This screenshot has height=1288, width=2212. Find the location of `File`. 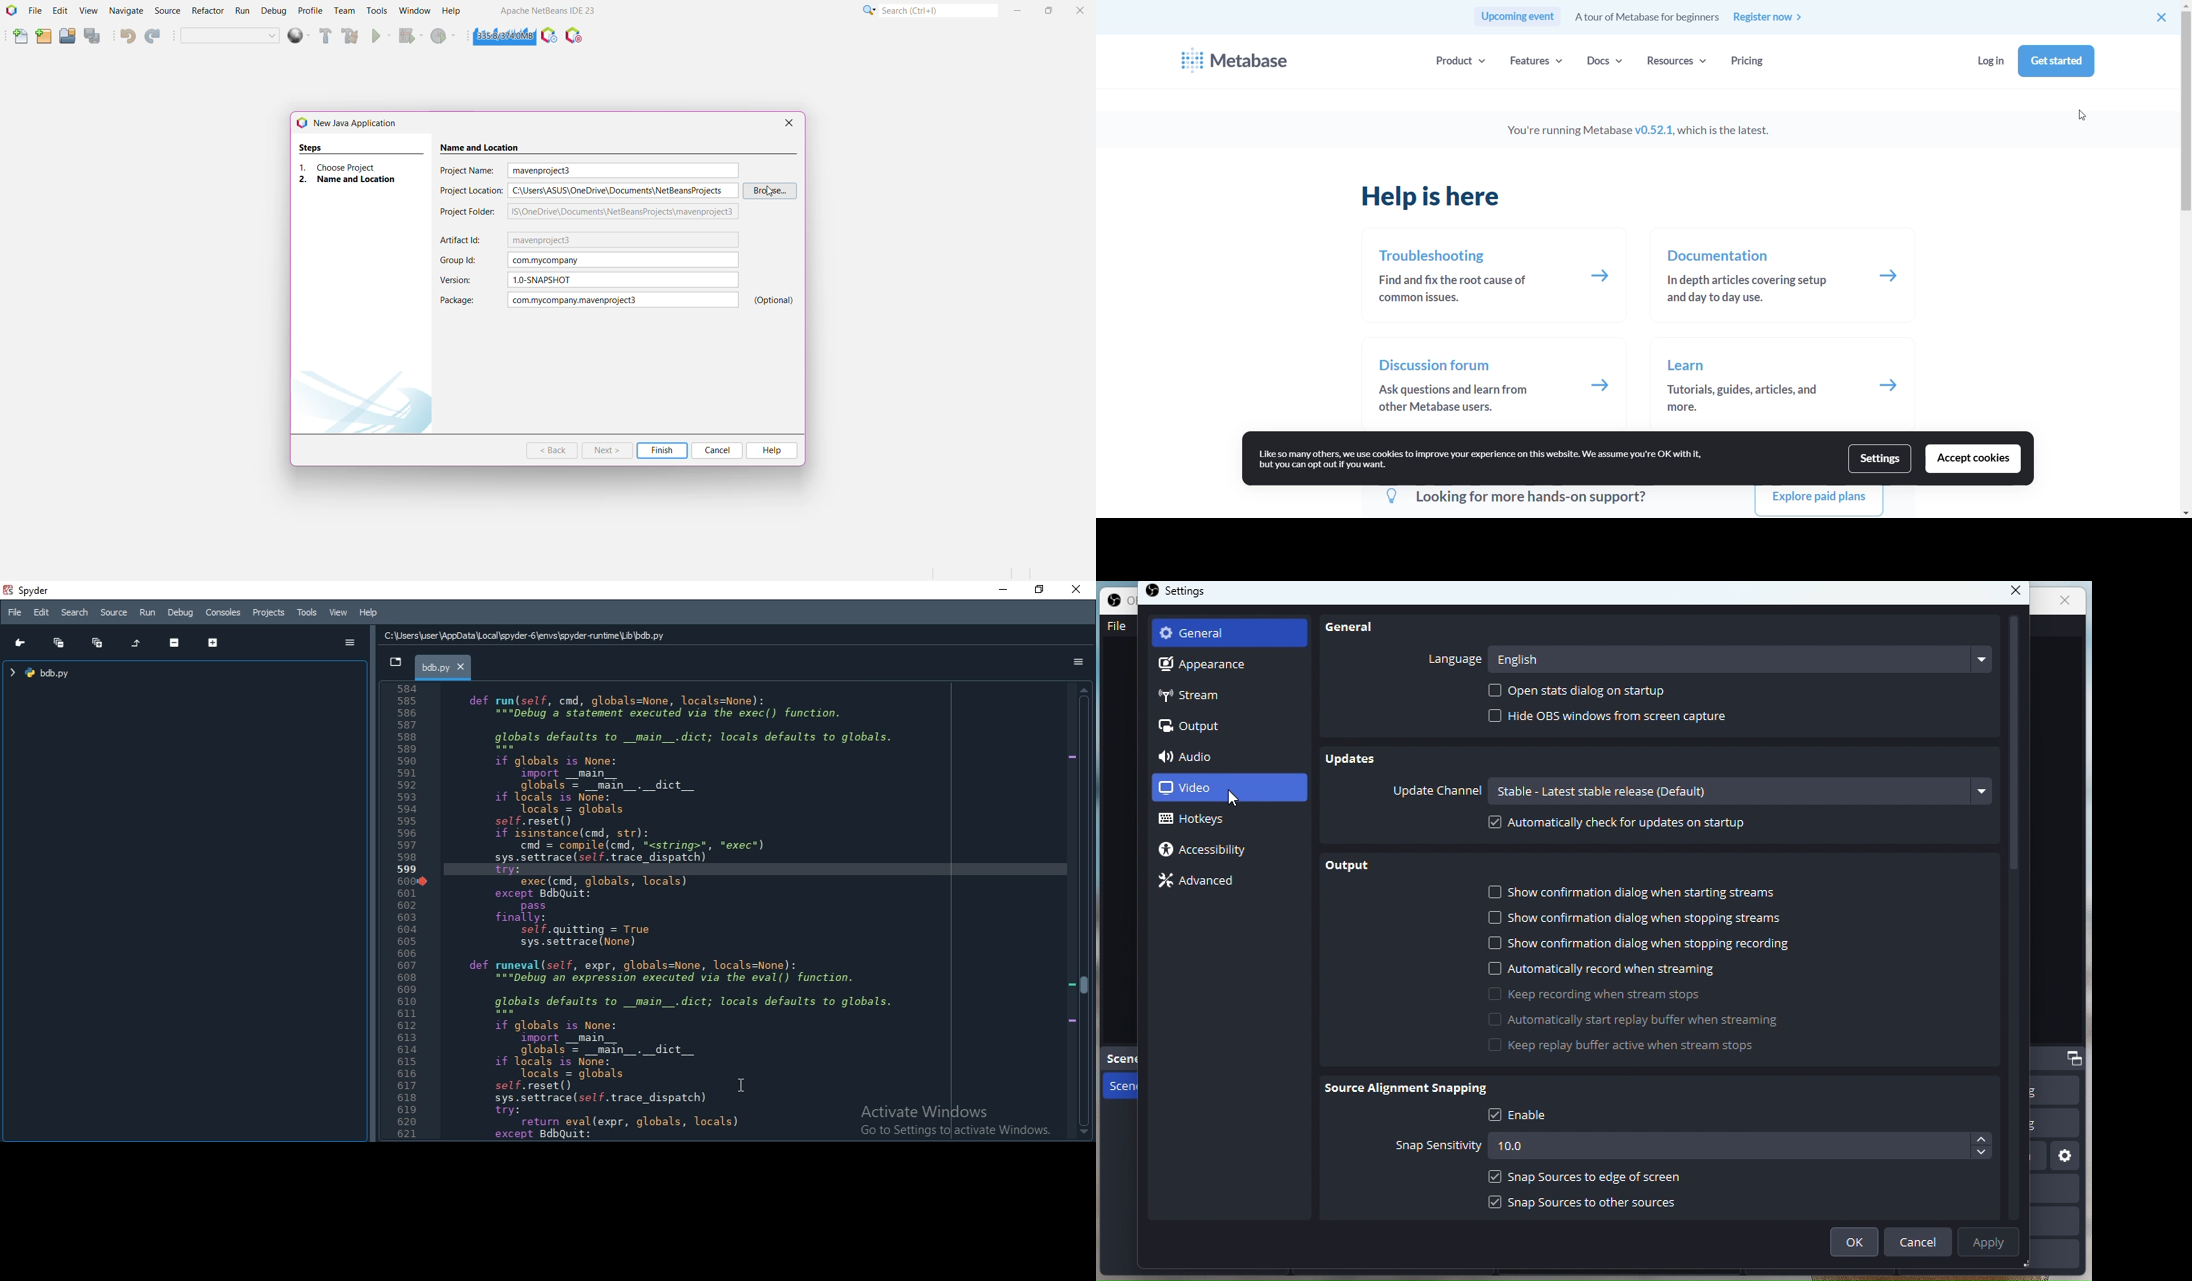

File is located at coordinates (1116, 630).